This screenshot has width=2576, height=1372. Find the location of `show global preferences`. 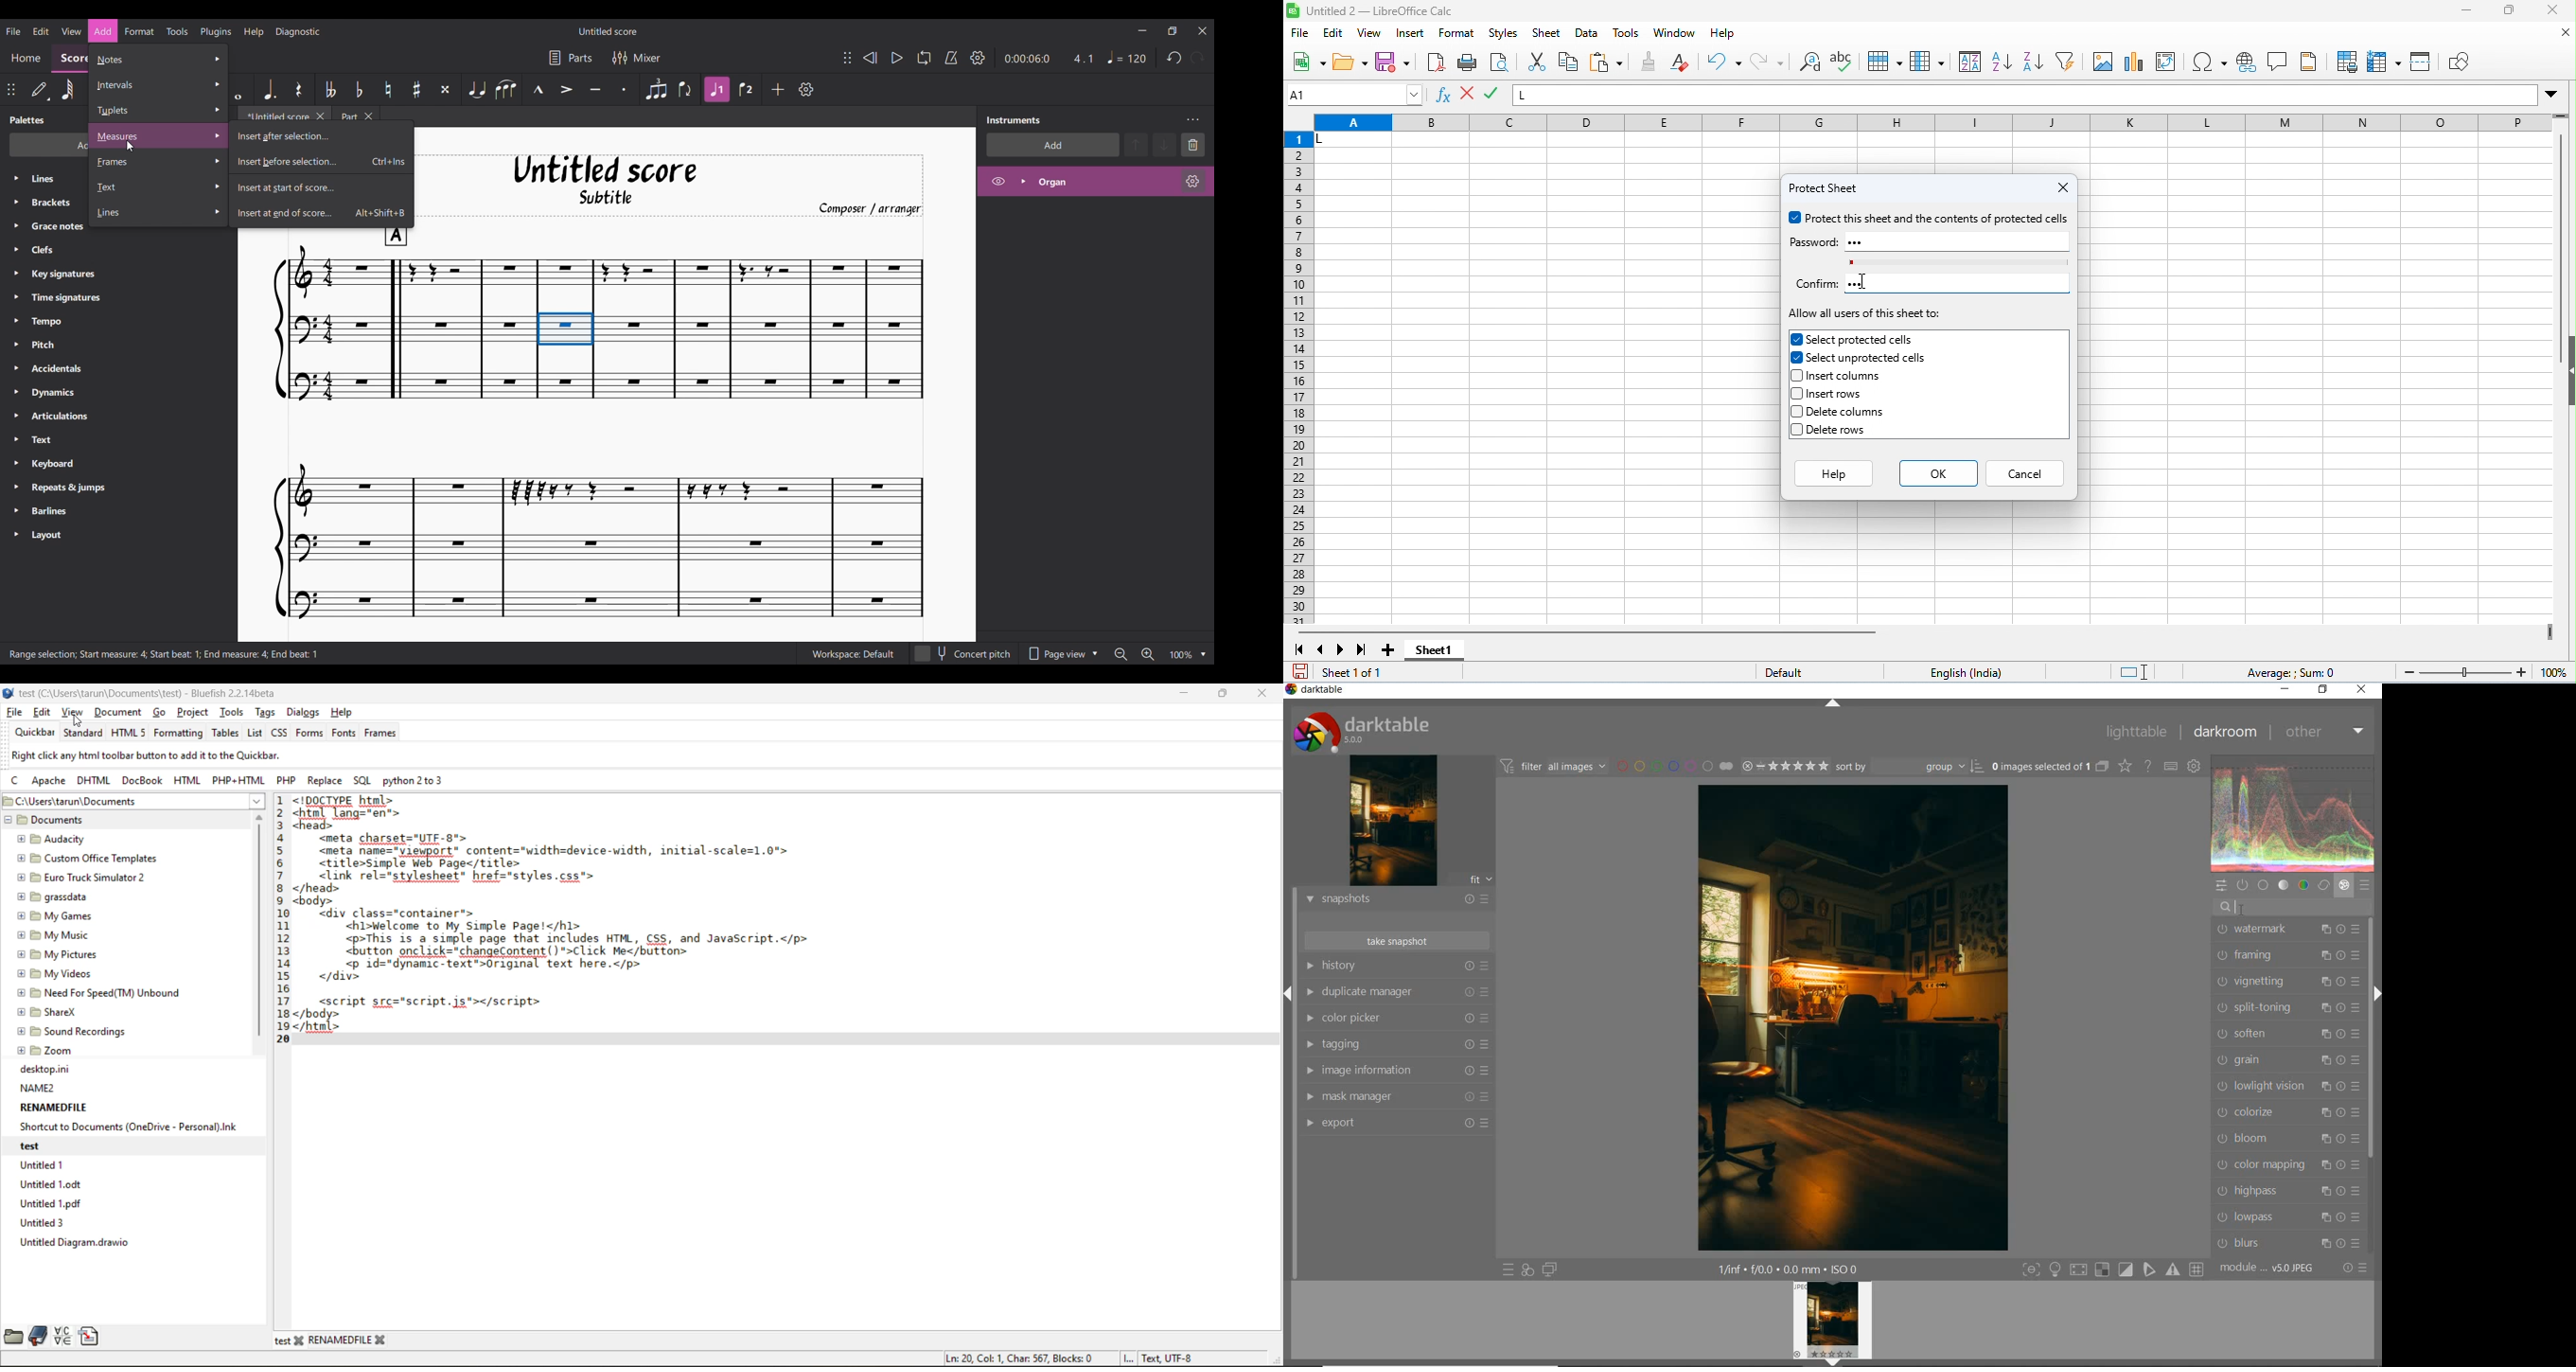

show global preferences is located at coordinates (2195, 767).